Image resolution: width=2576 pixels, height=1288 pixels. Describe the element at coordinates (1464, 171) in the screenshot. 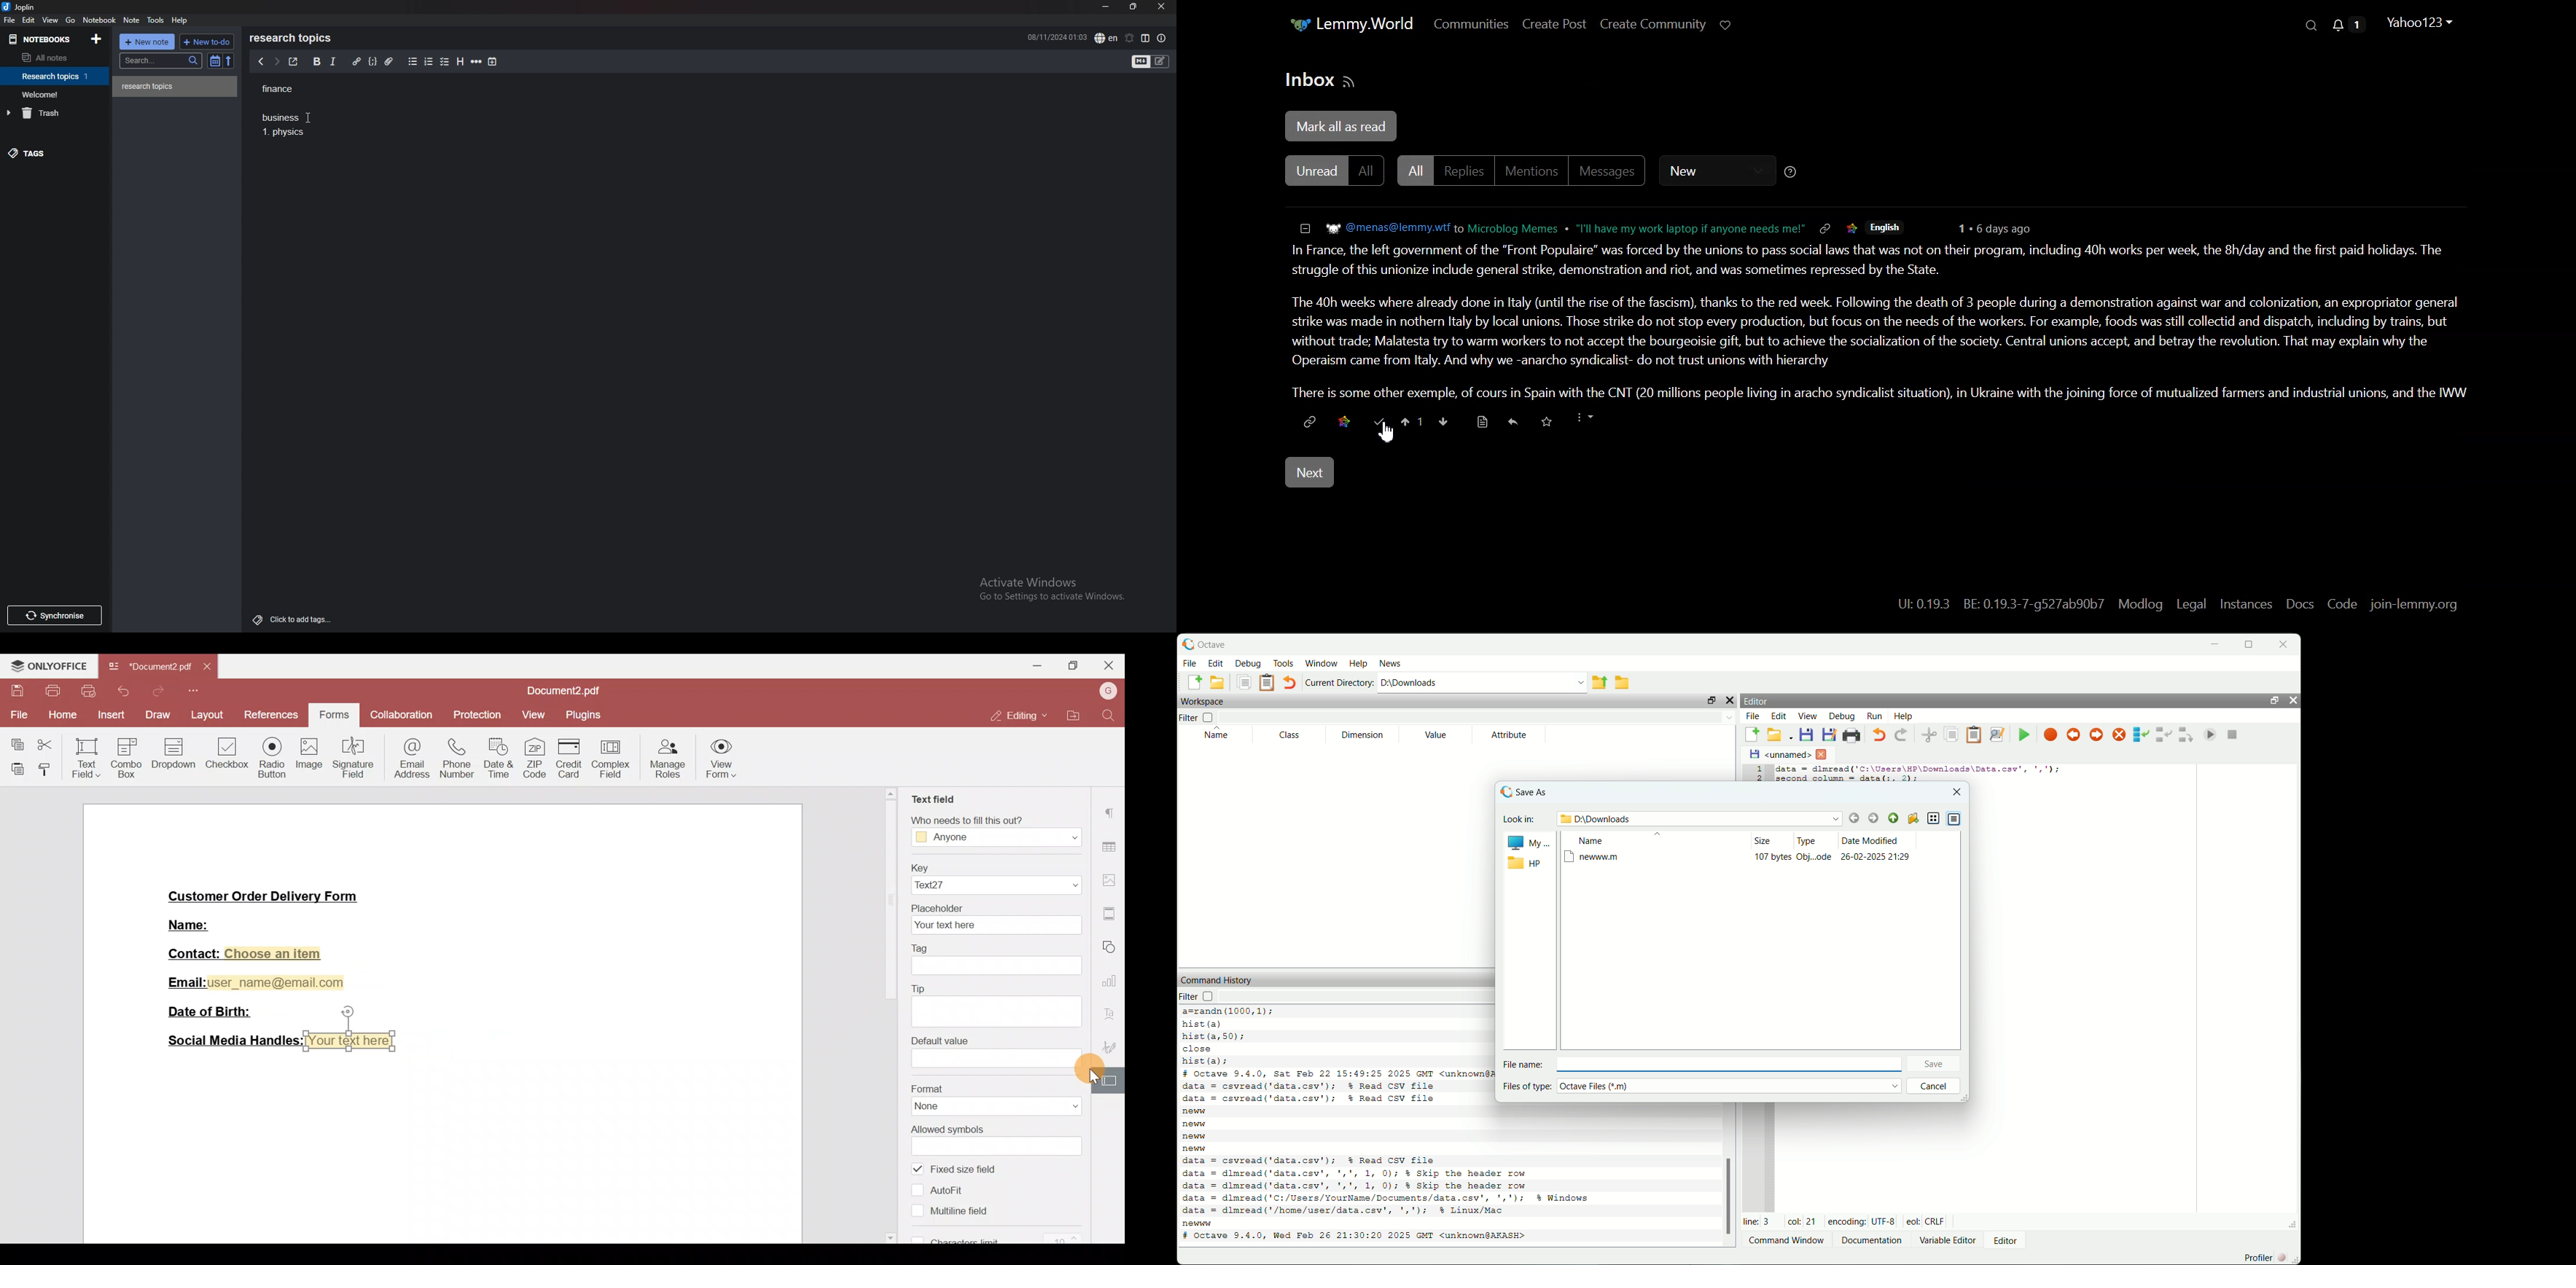

I see `Replies` at that location.